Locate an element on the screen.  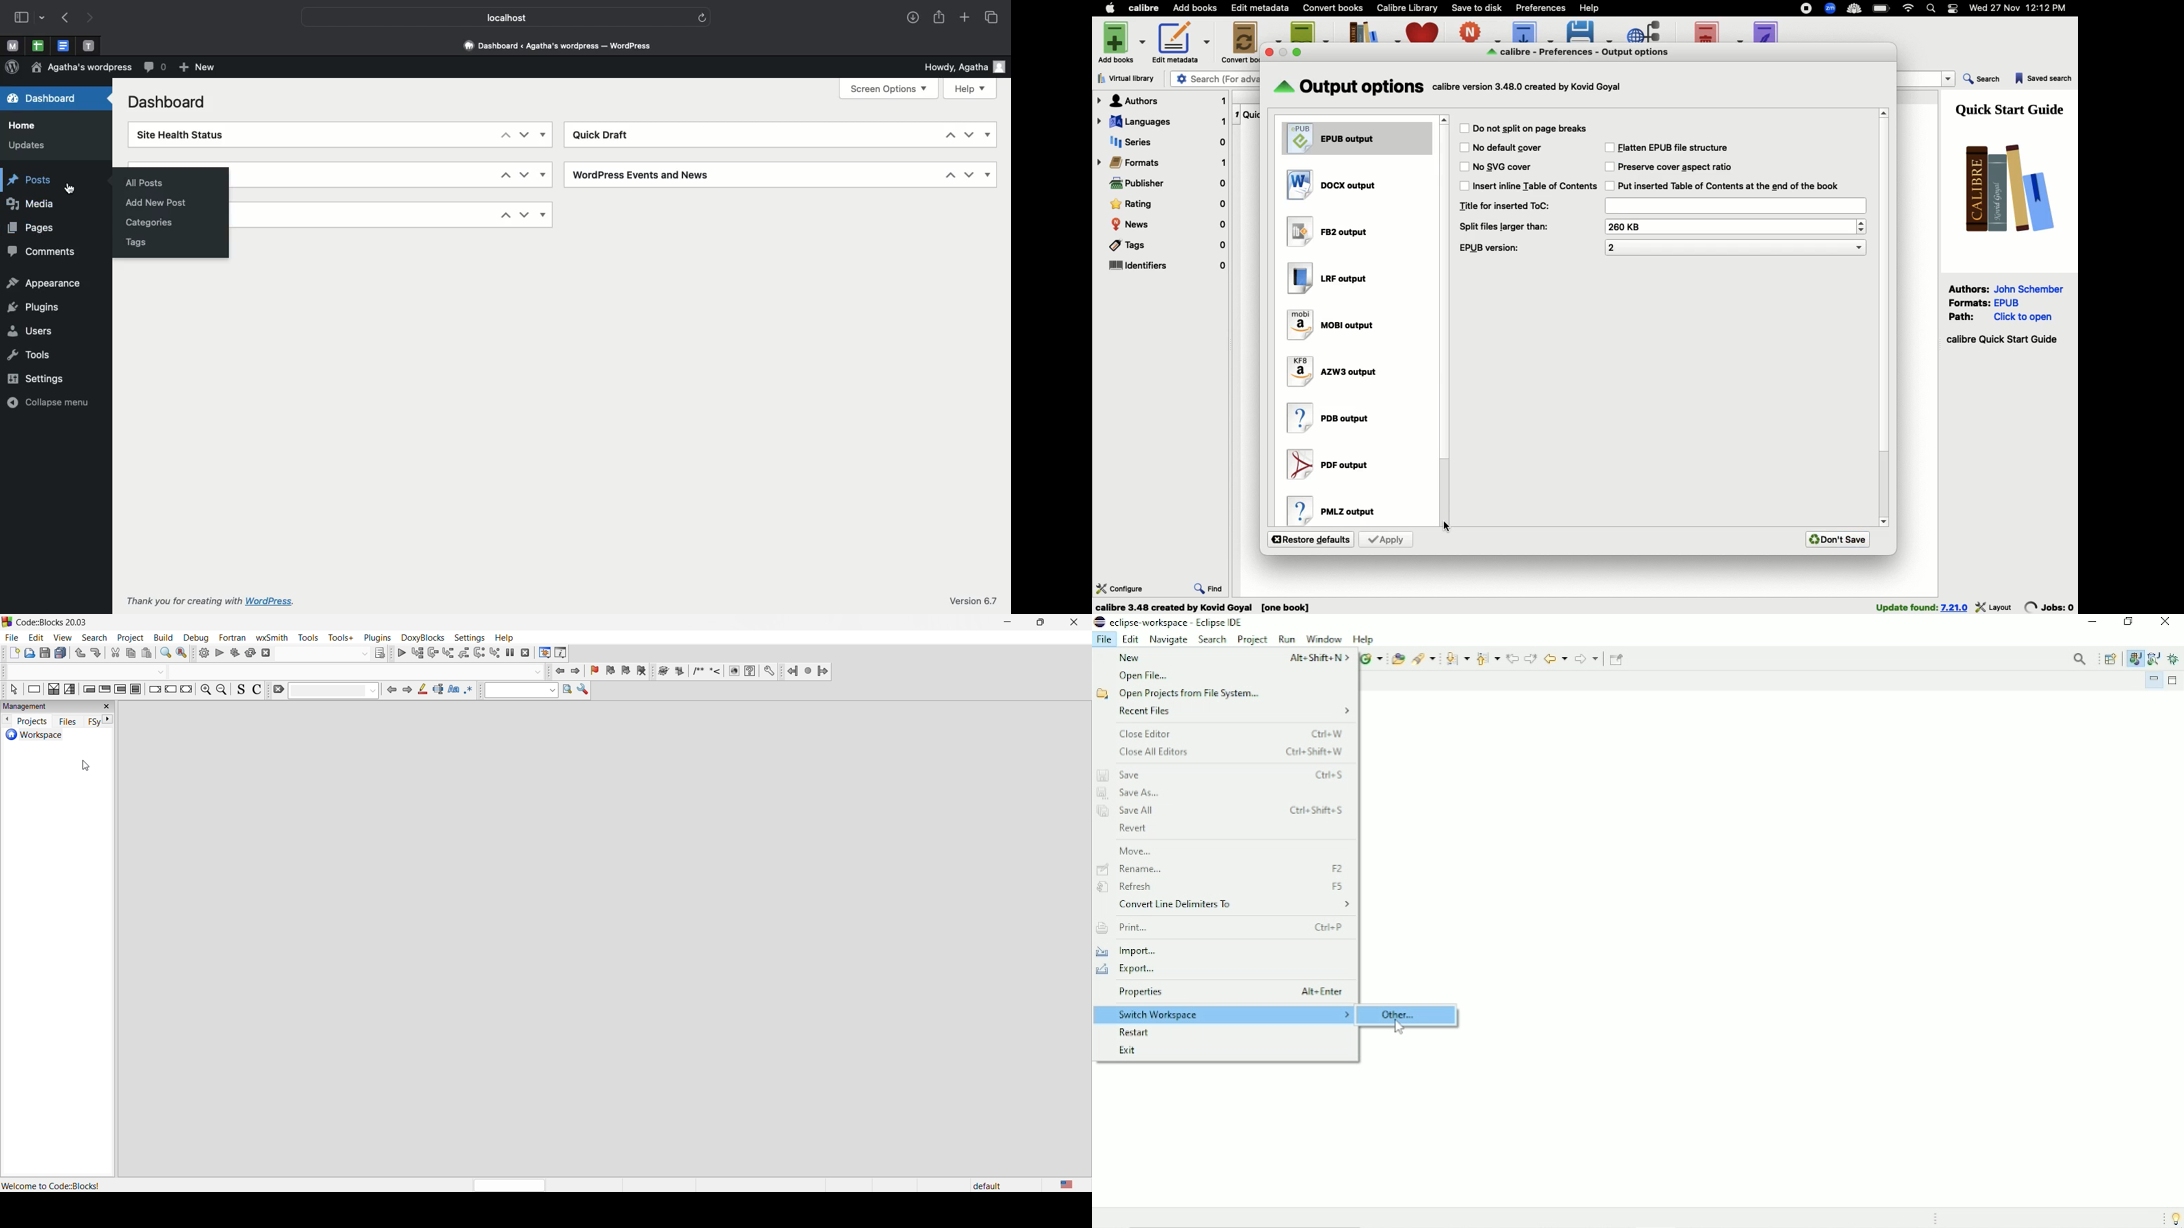
Checkbox is located at coordinates (1609, 167).